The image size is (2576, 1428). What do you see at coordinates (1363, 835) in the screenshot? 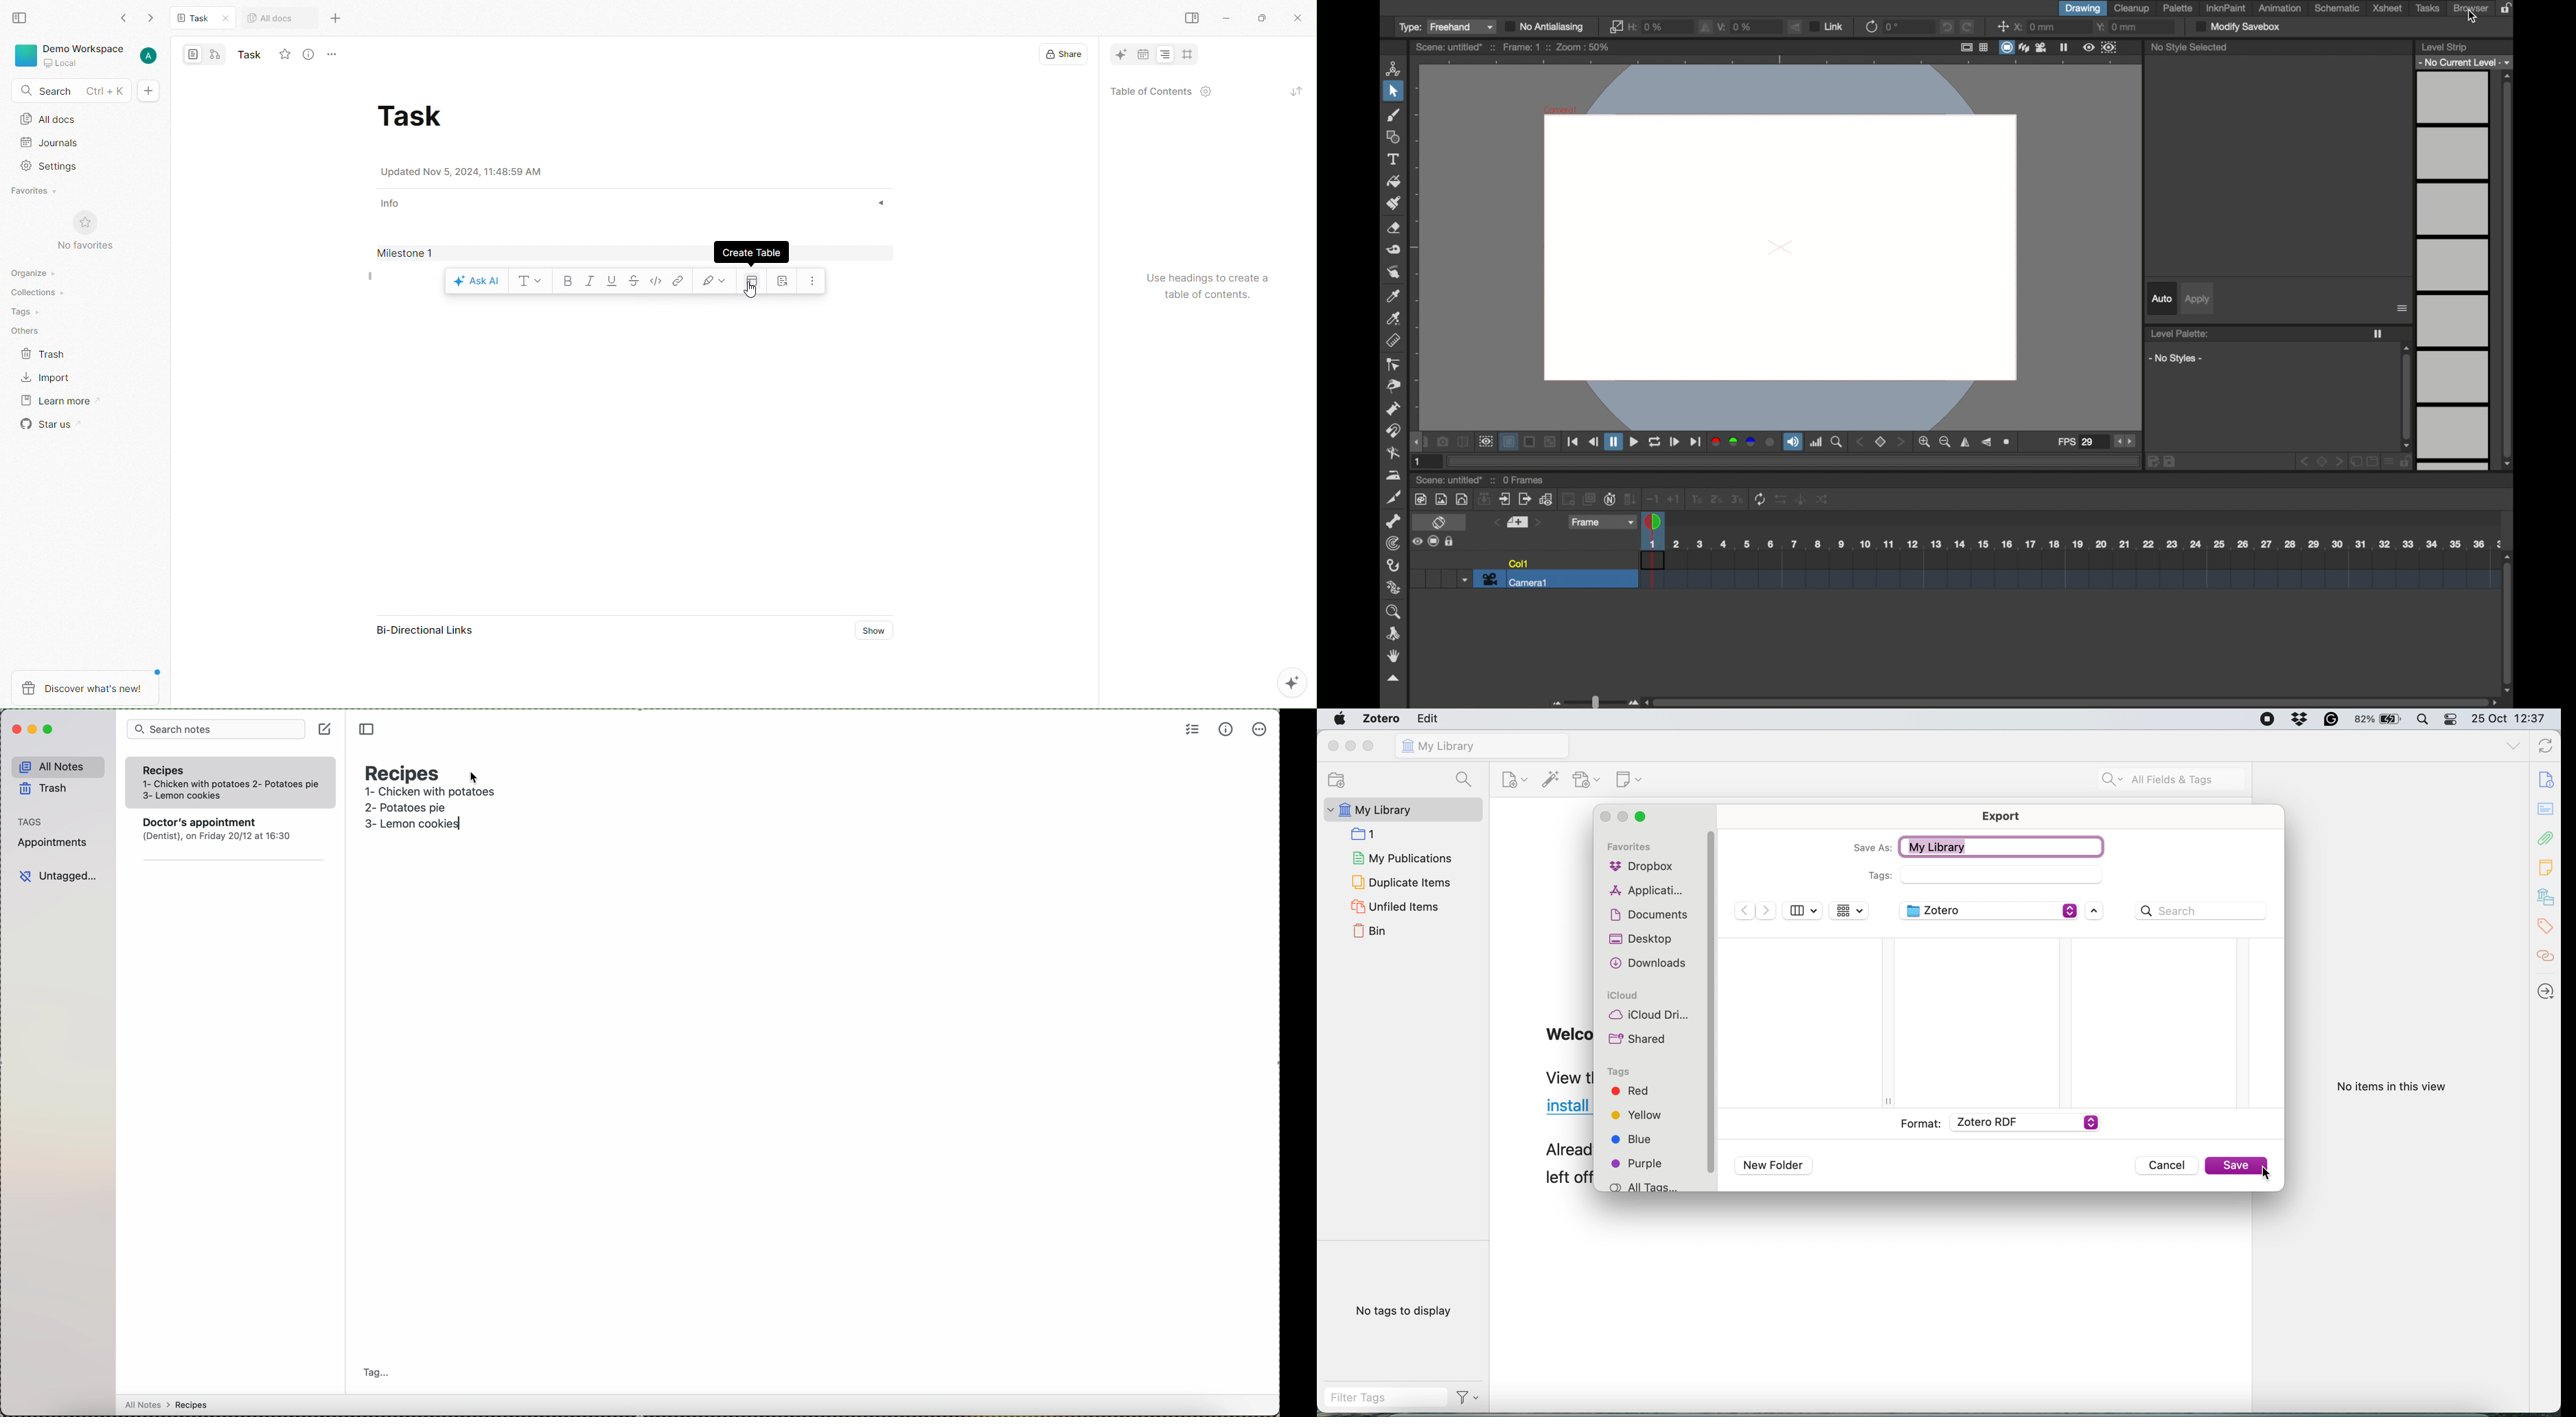
I see `collection` at bounding box center [1363, 835].